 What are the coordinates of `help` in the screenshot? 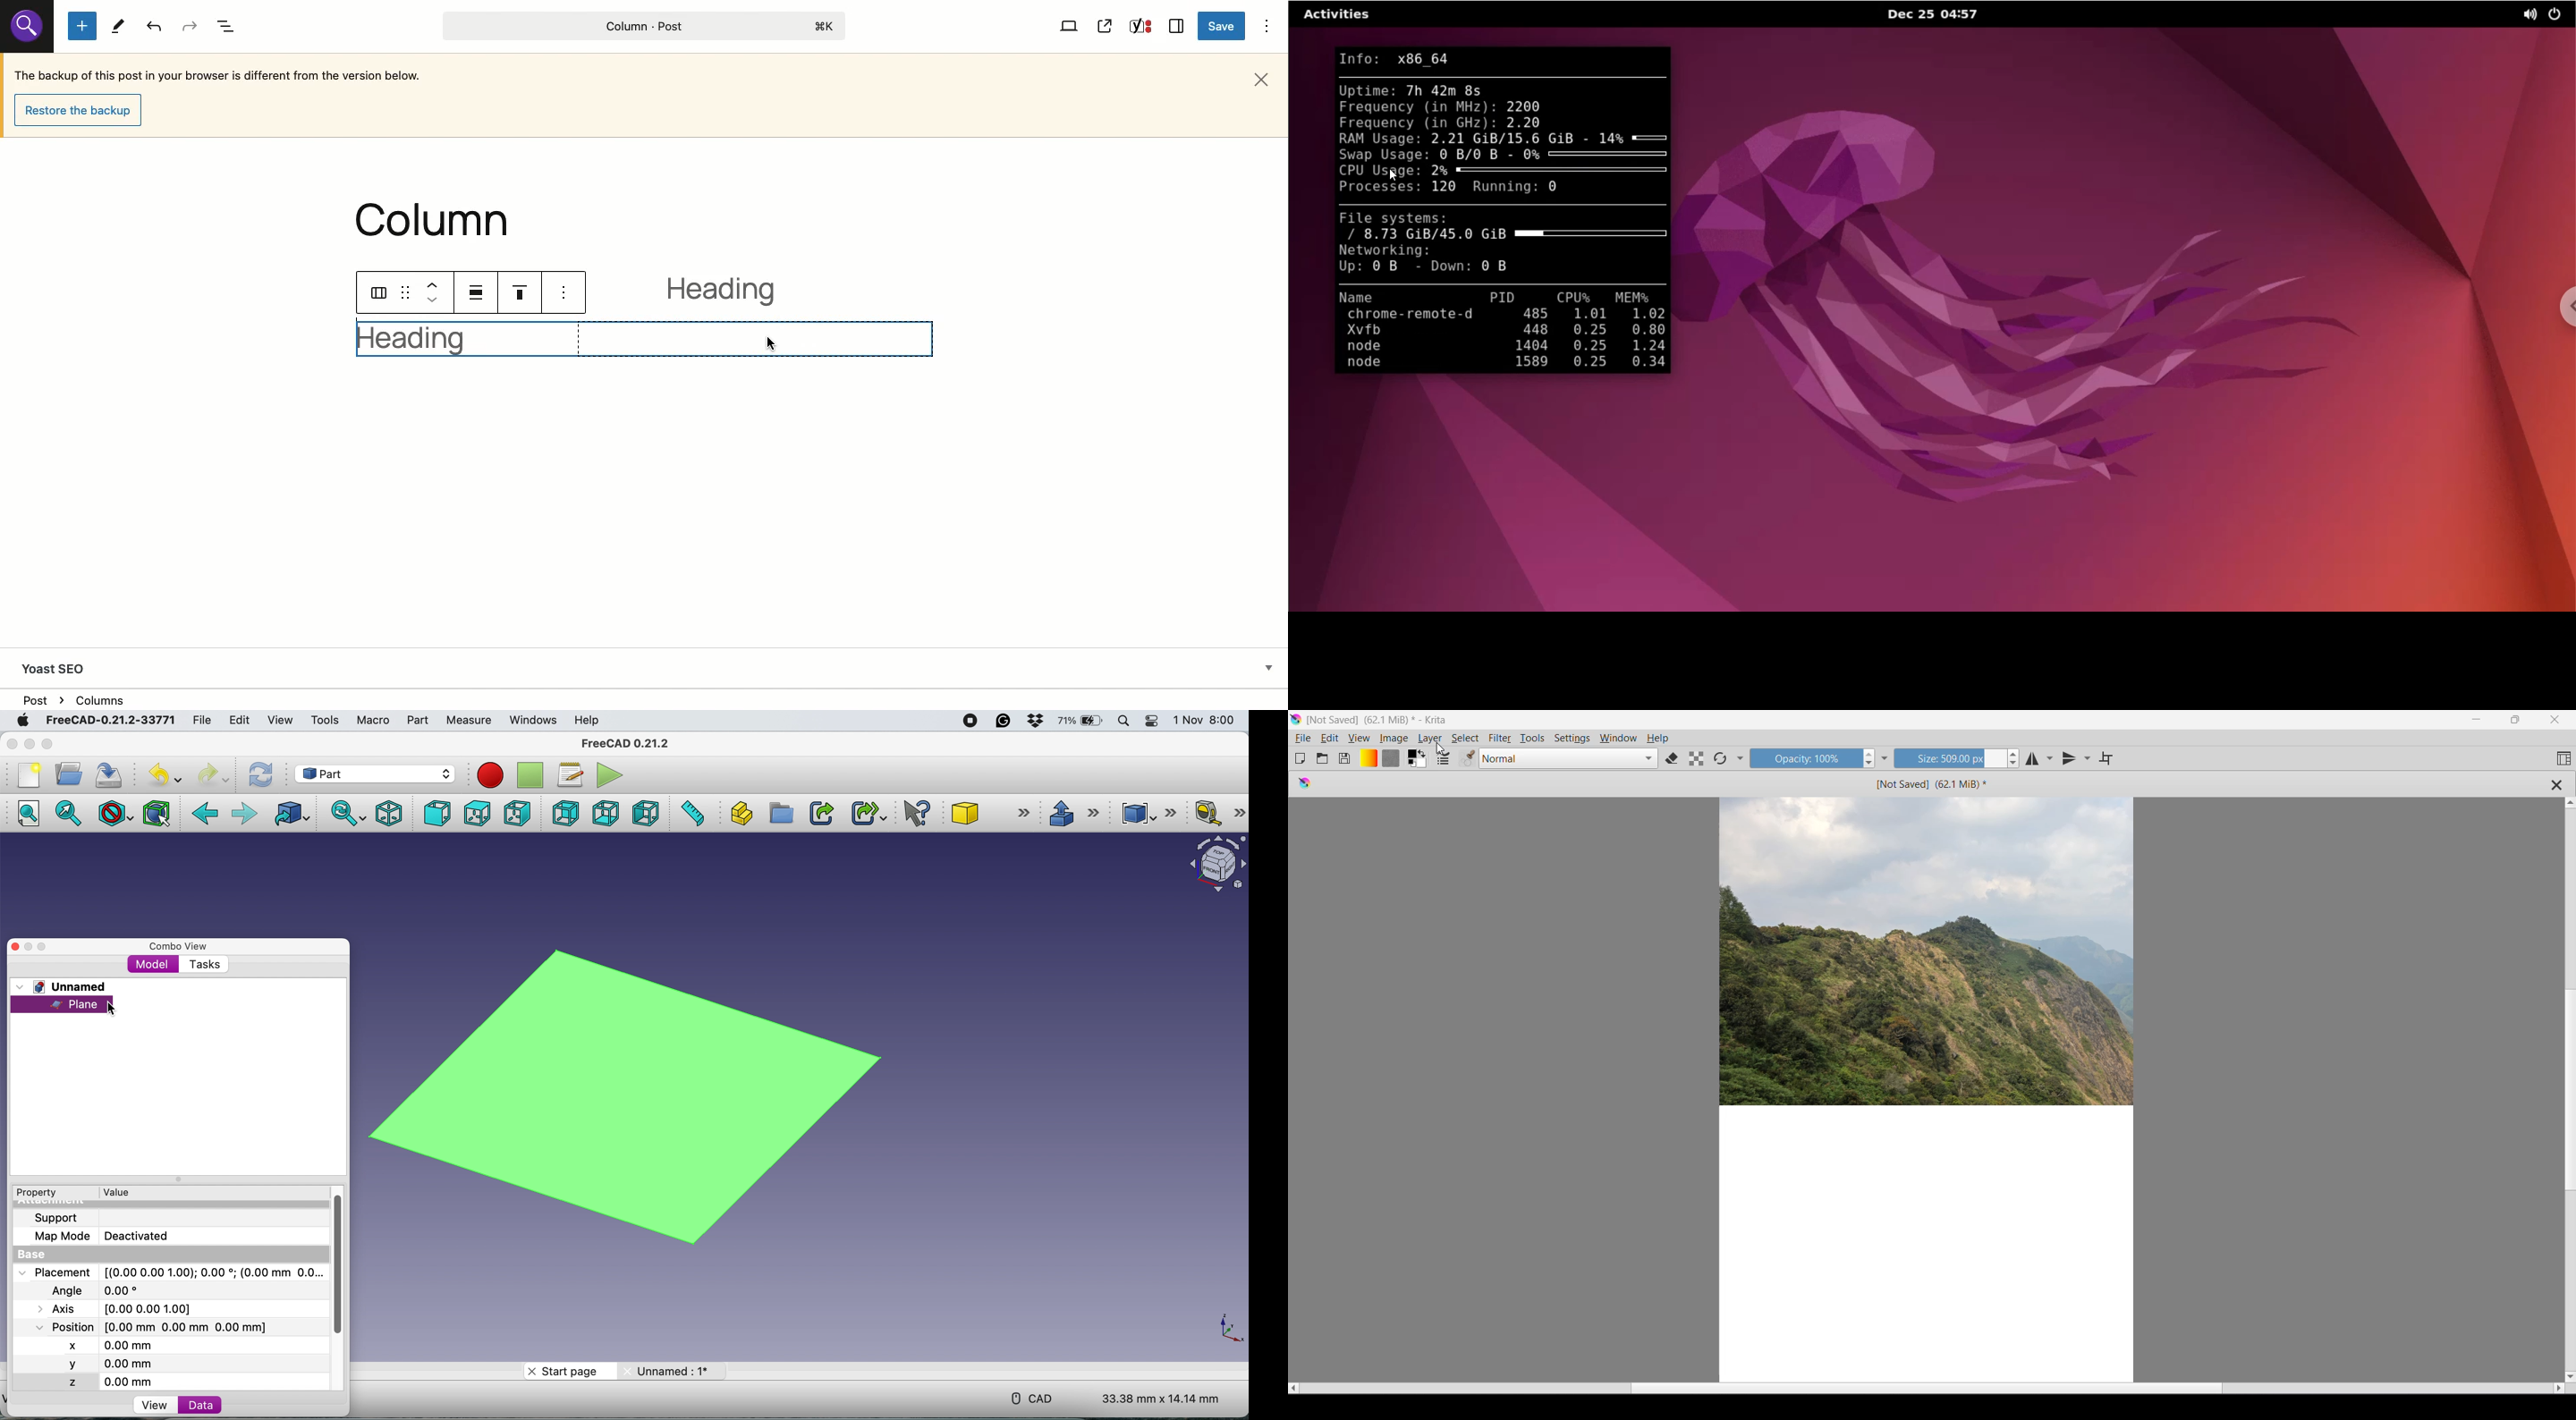 It's located at (587, 720).